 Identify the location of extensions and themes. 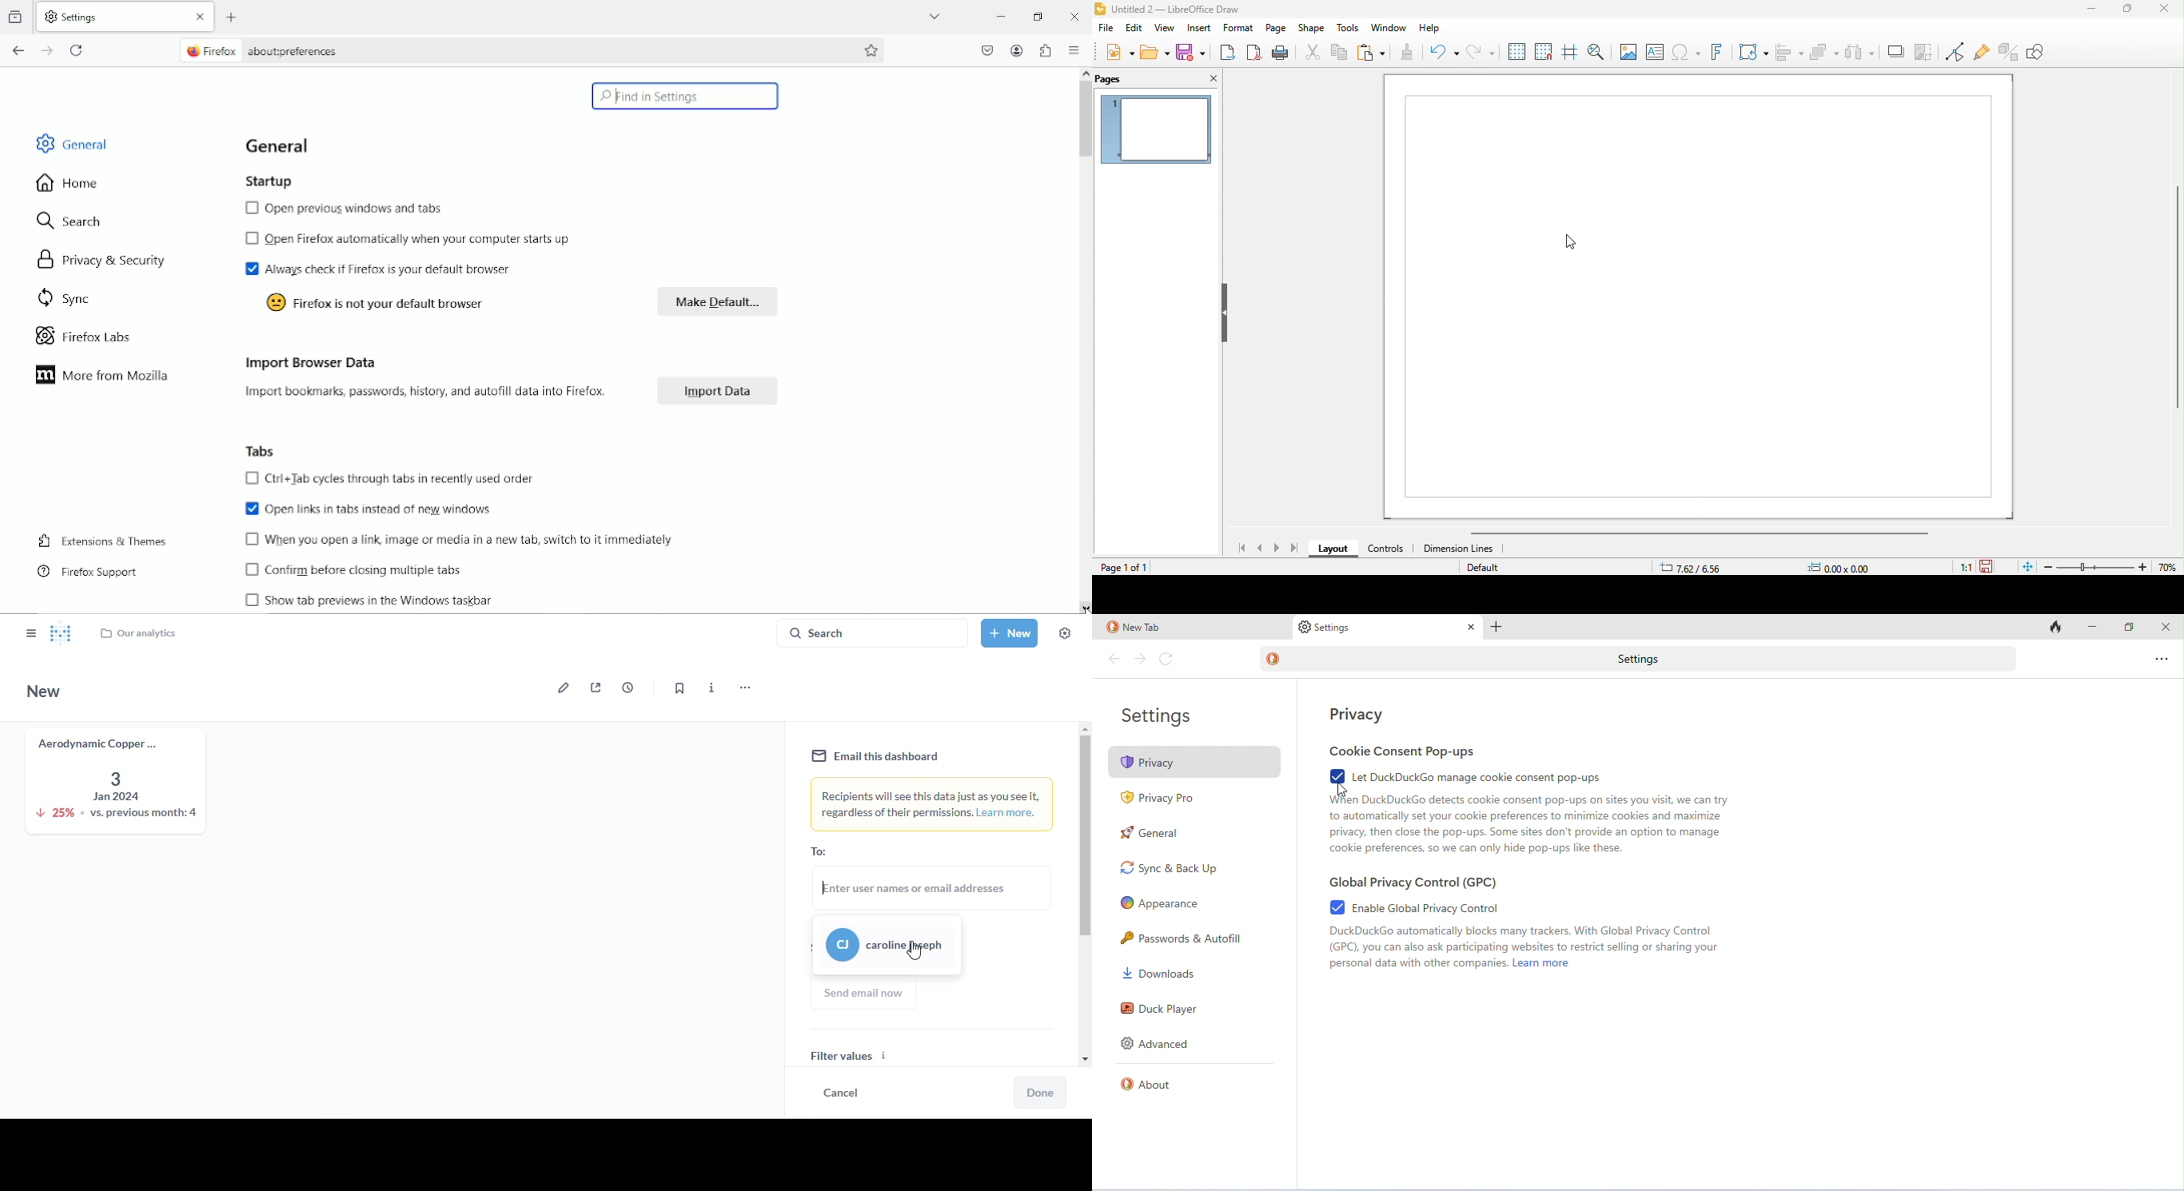
(103, 541).